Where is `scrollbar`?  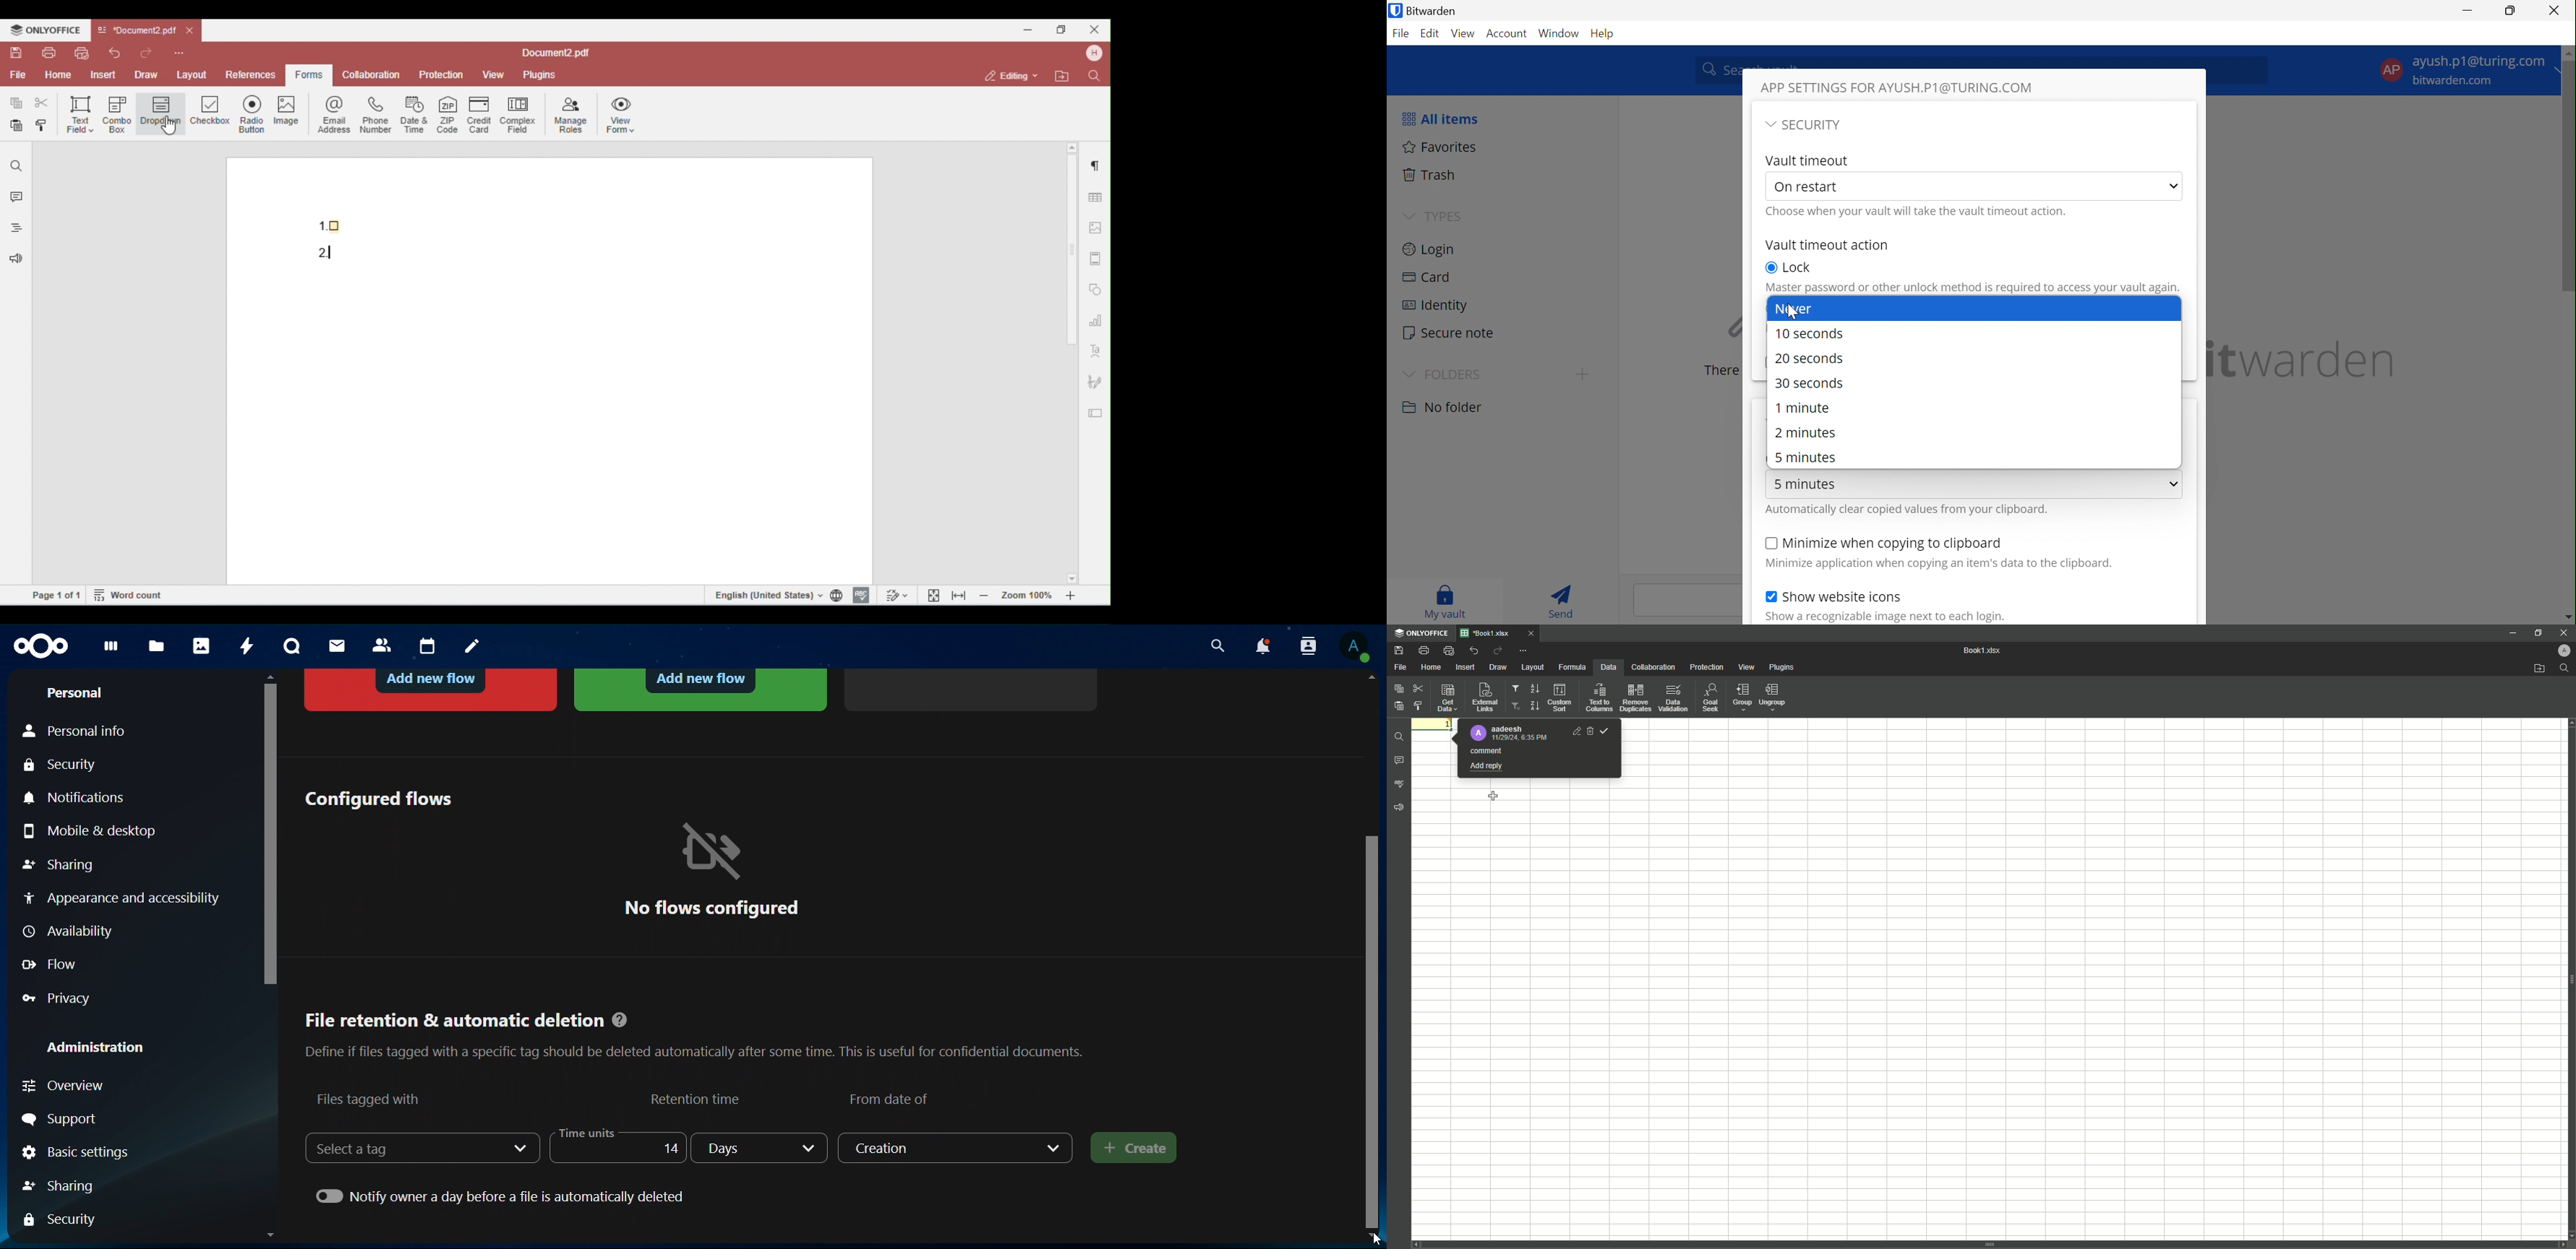 scrollbar is located at coordinates (2568, 178).